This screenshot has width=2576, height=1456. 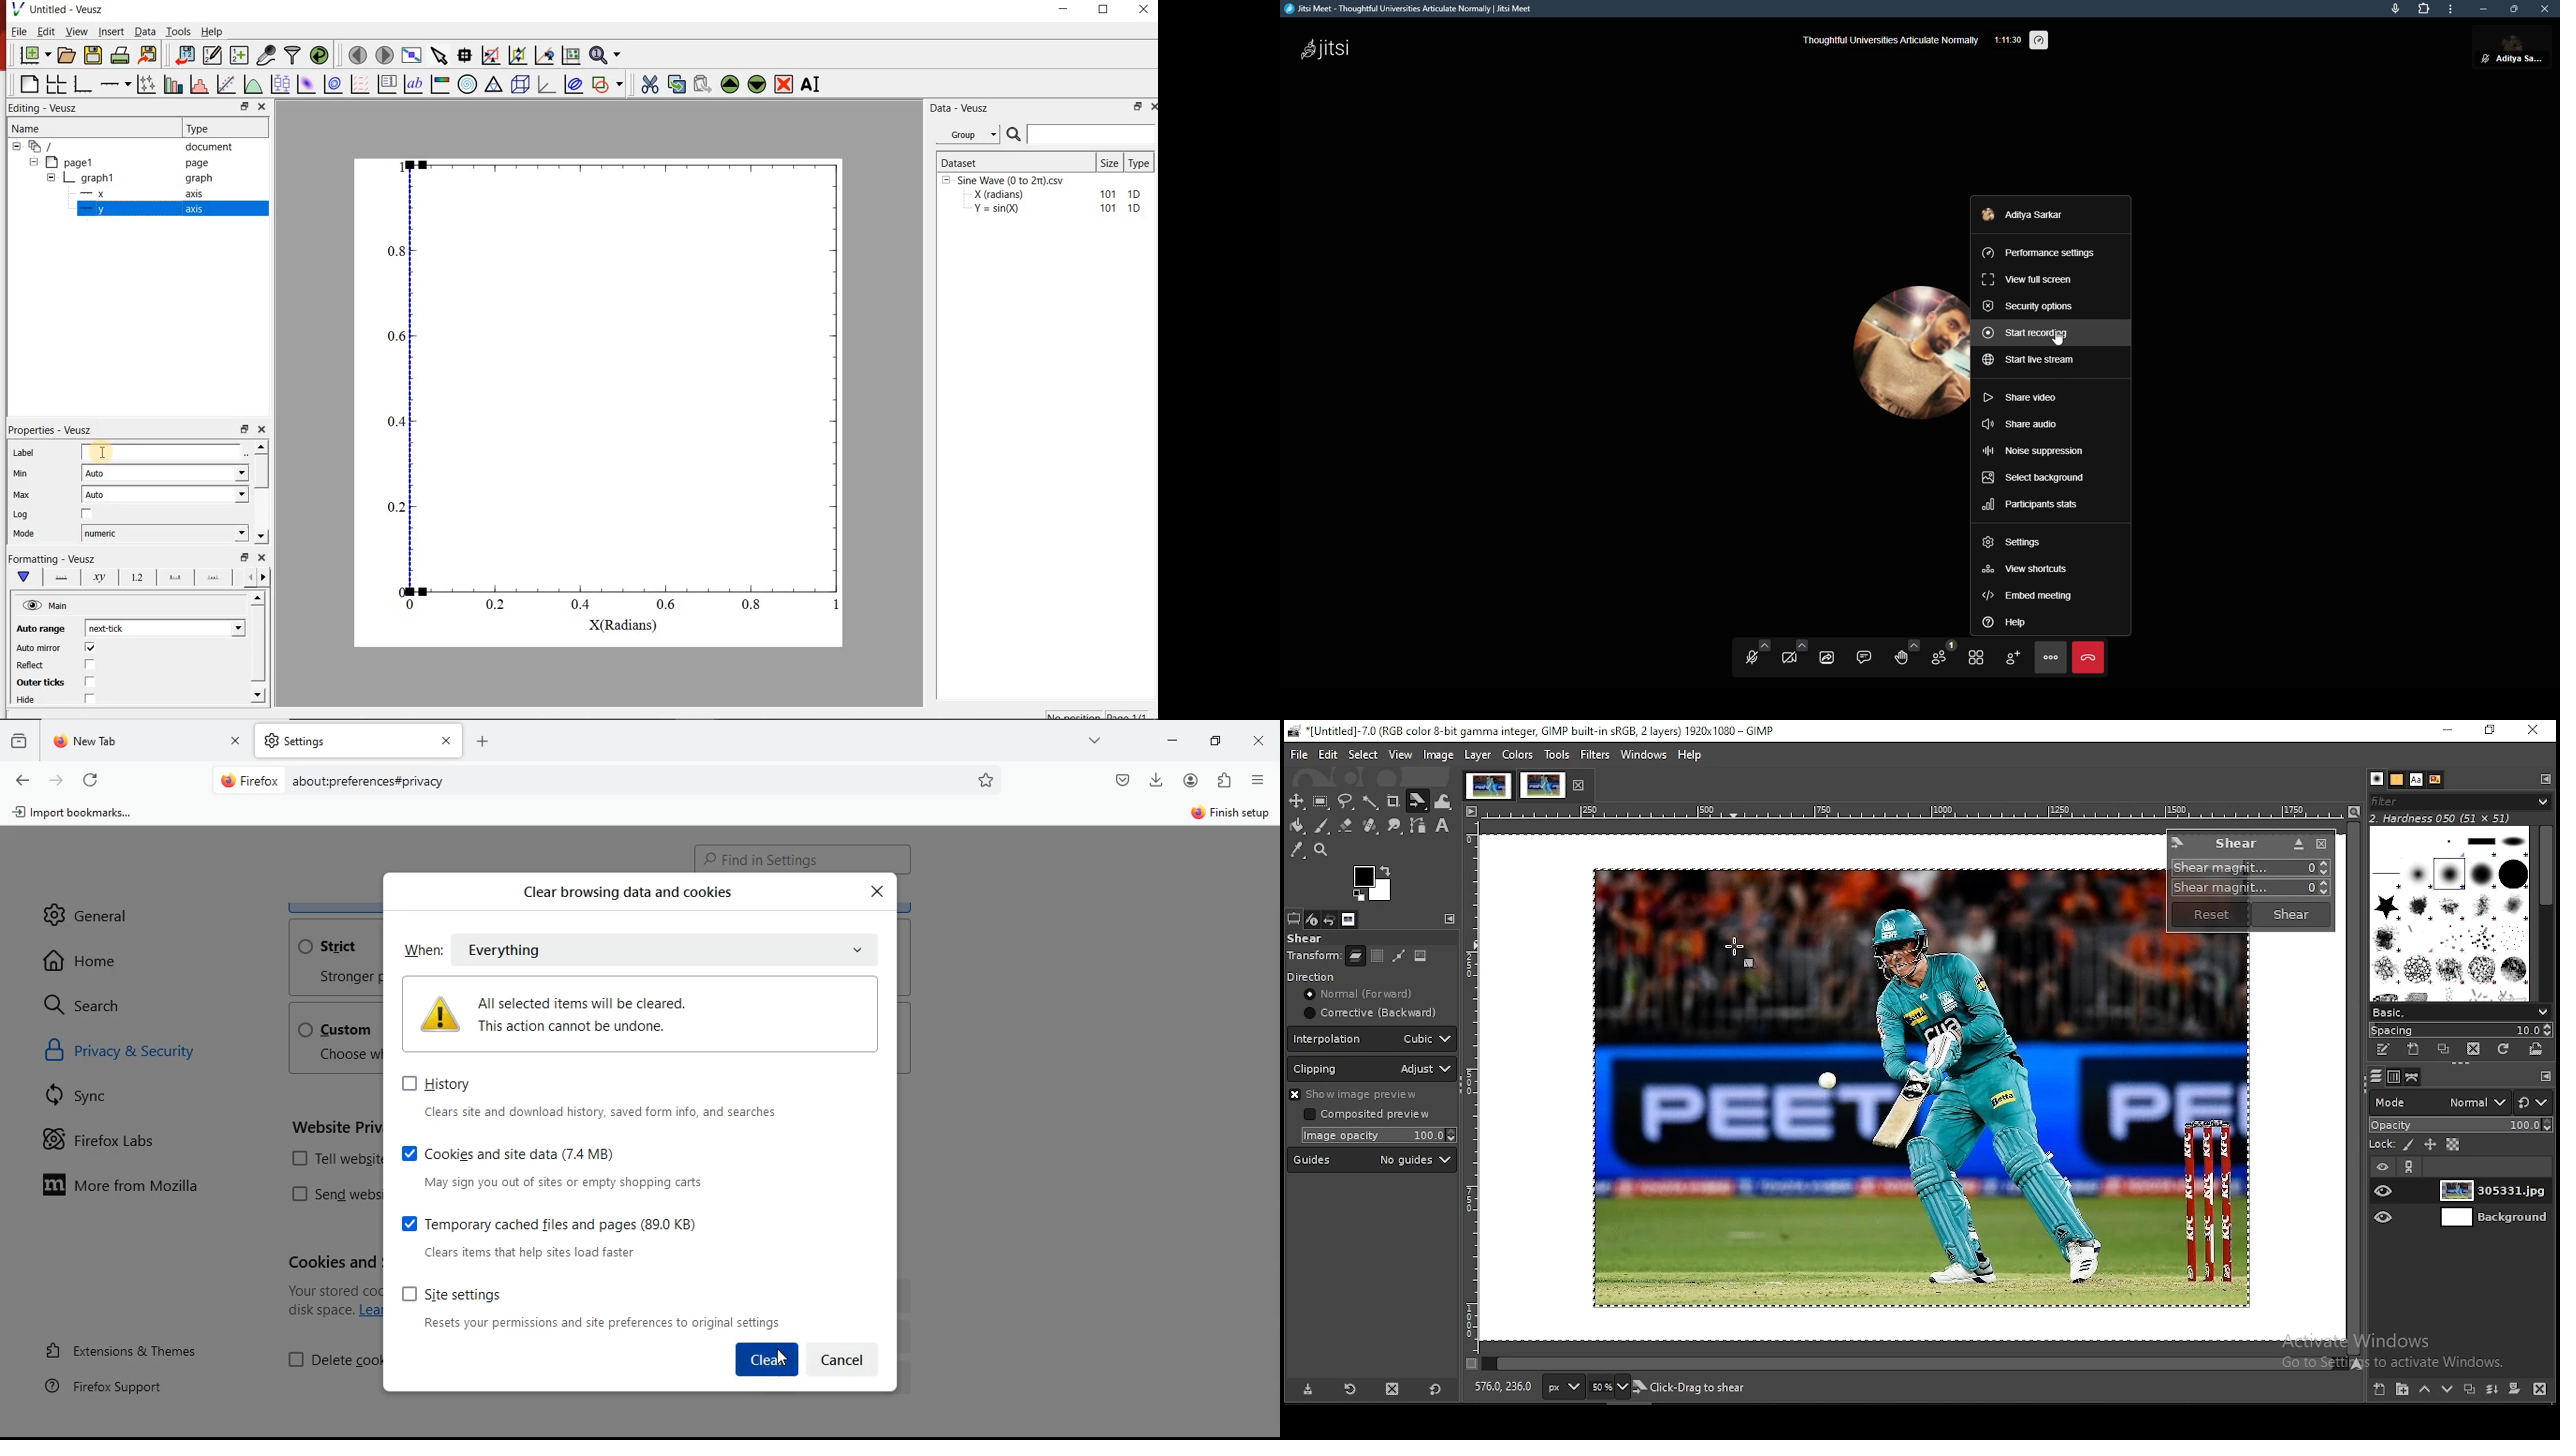 I want to click on security options, so click(x=2031, y=305).